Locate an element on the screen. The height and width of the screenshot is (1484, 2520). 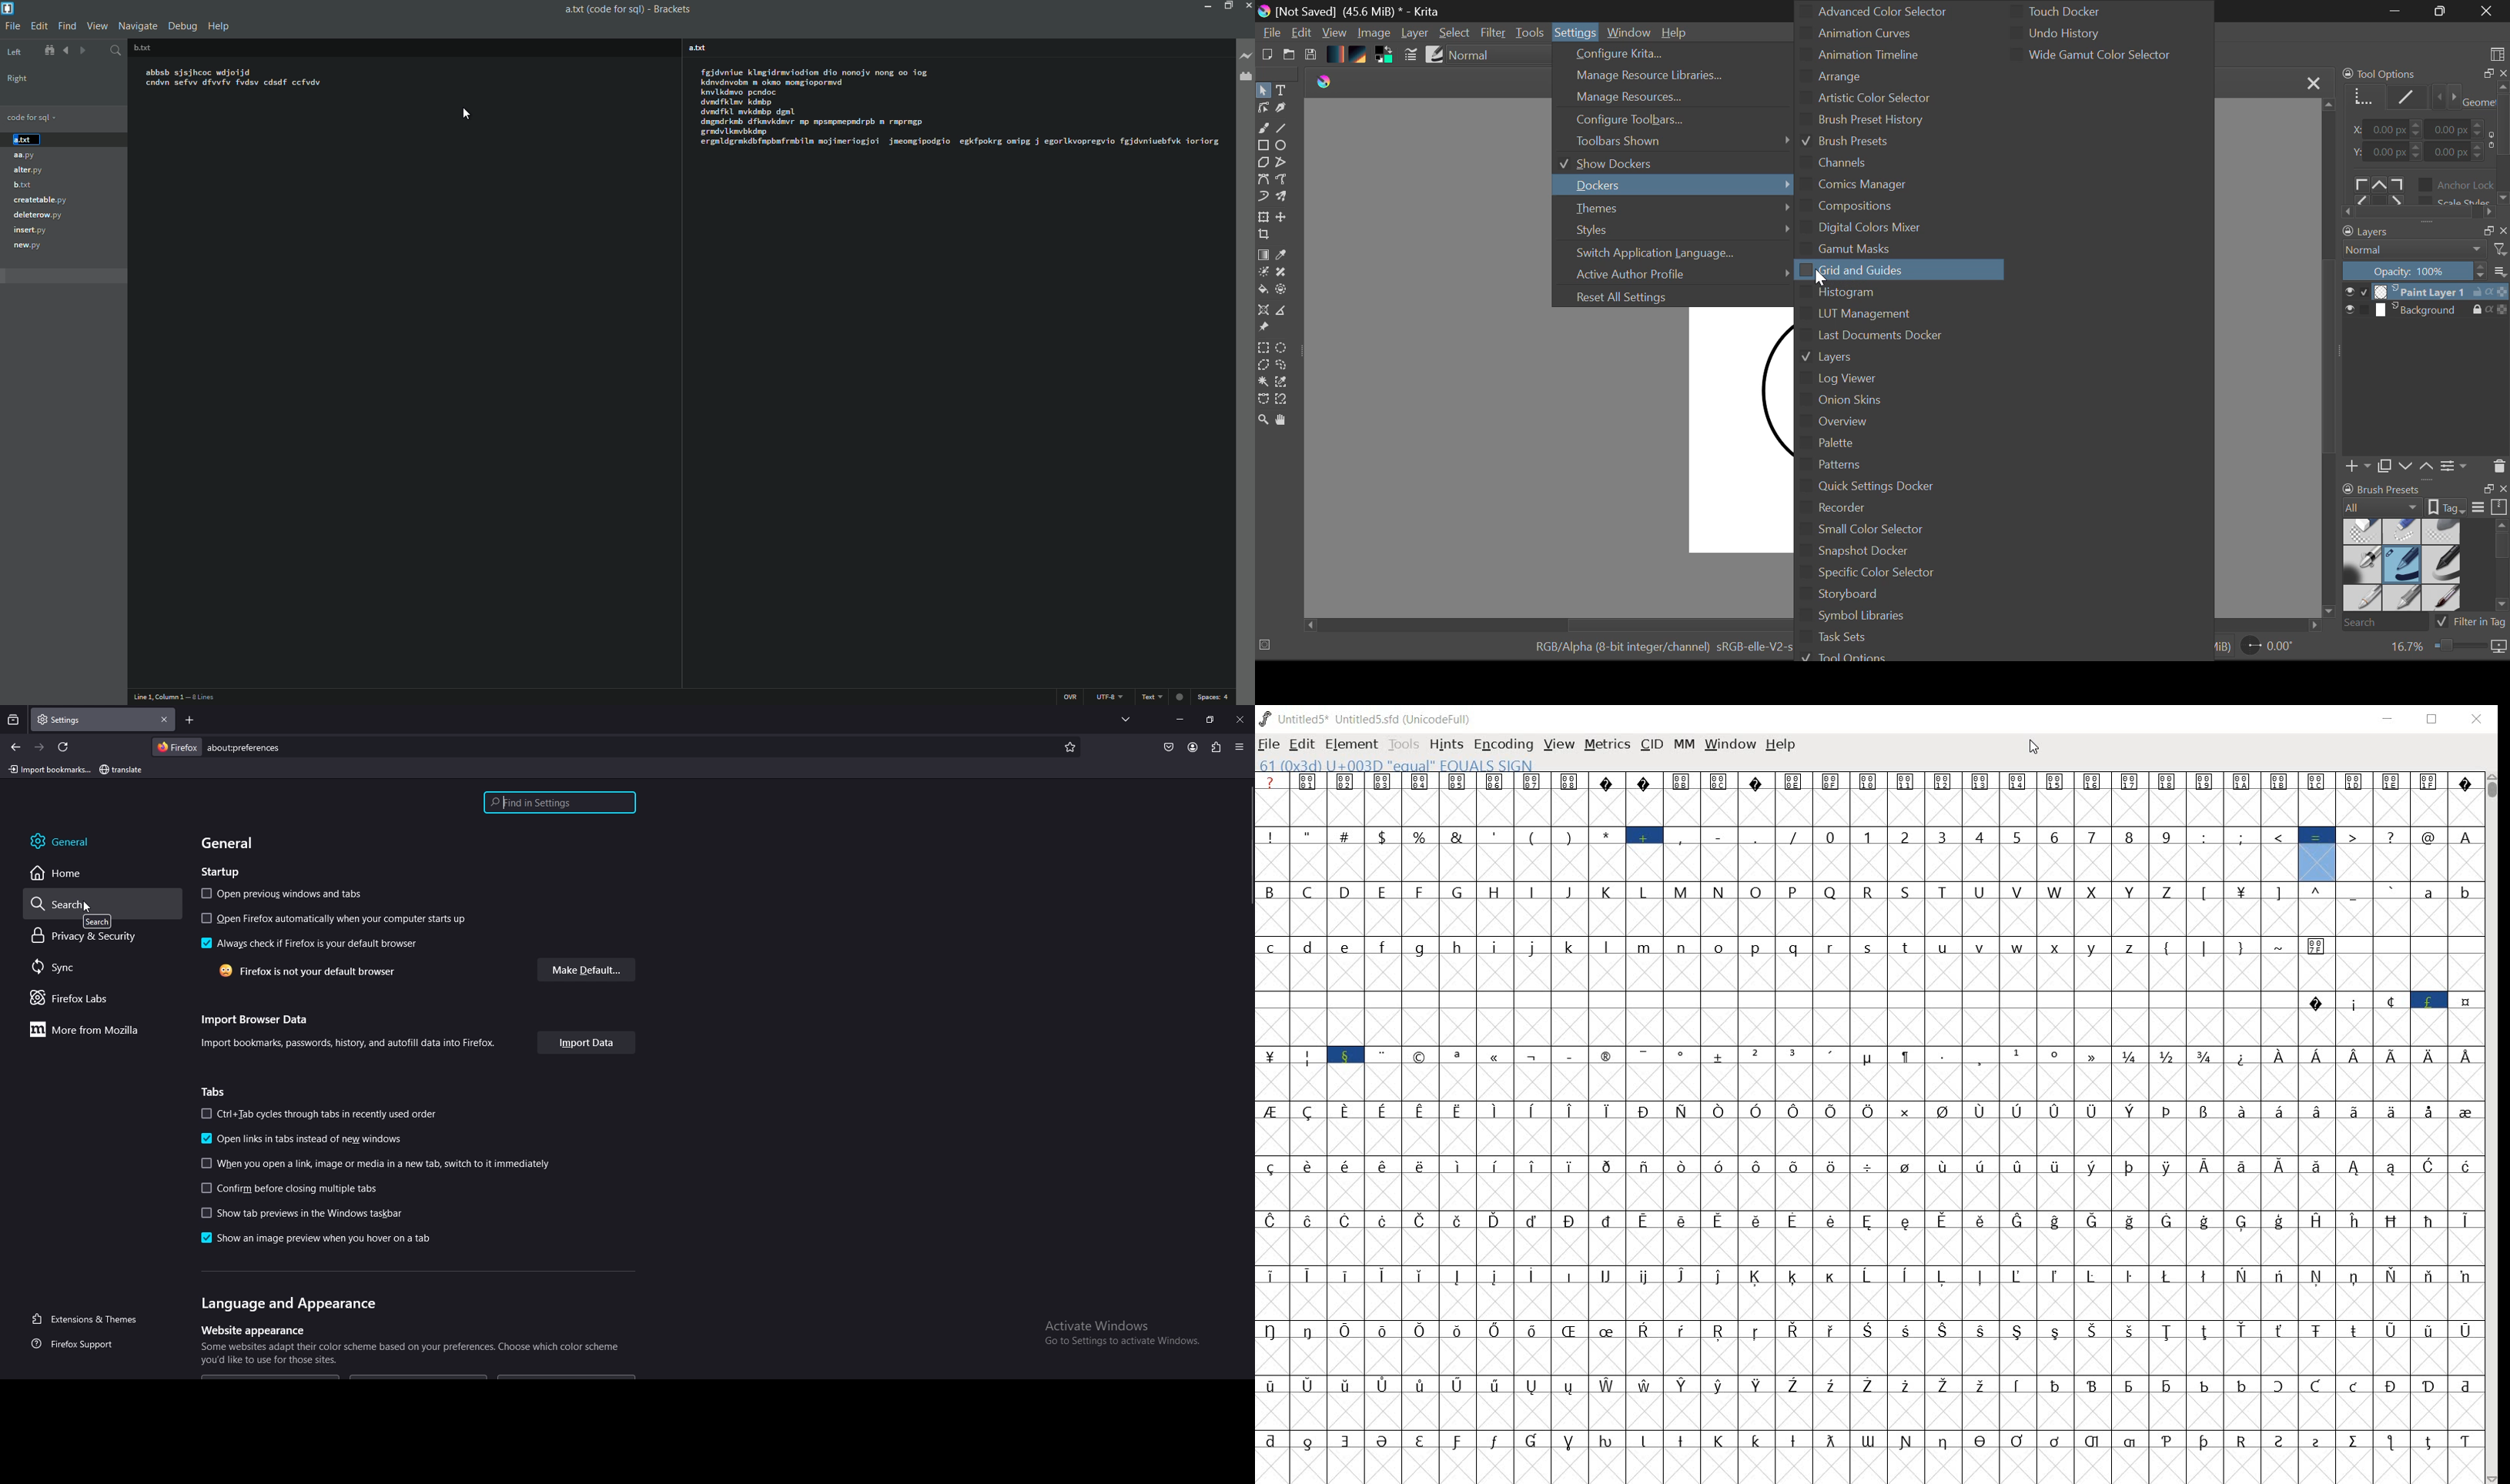
Freehand Path Tool is located at coordinates (1286, 181).